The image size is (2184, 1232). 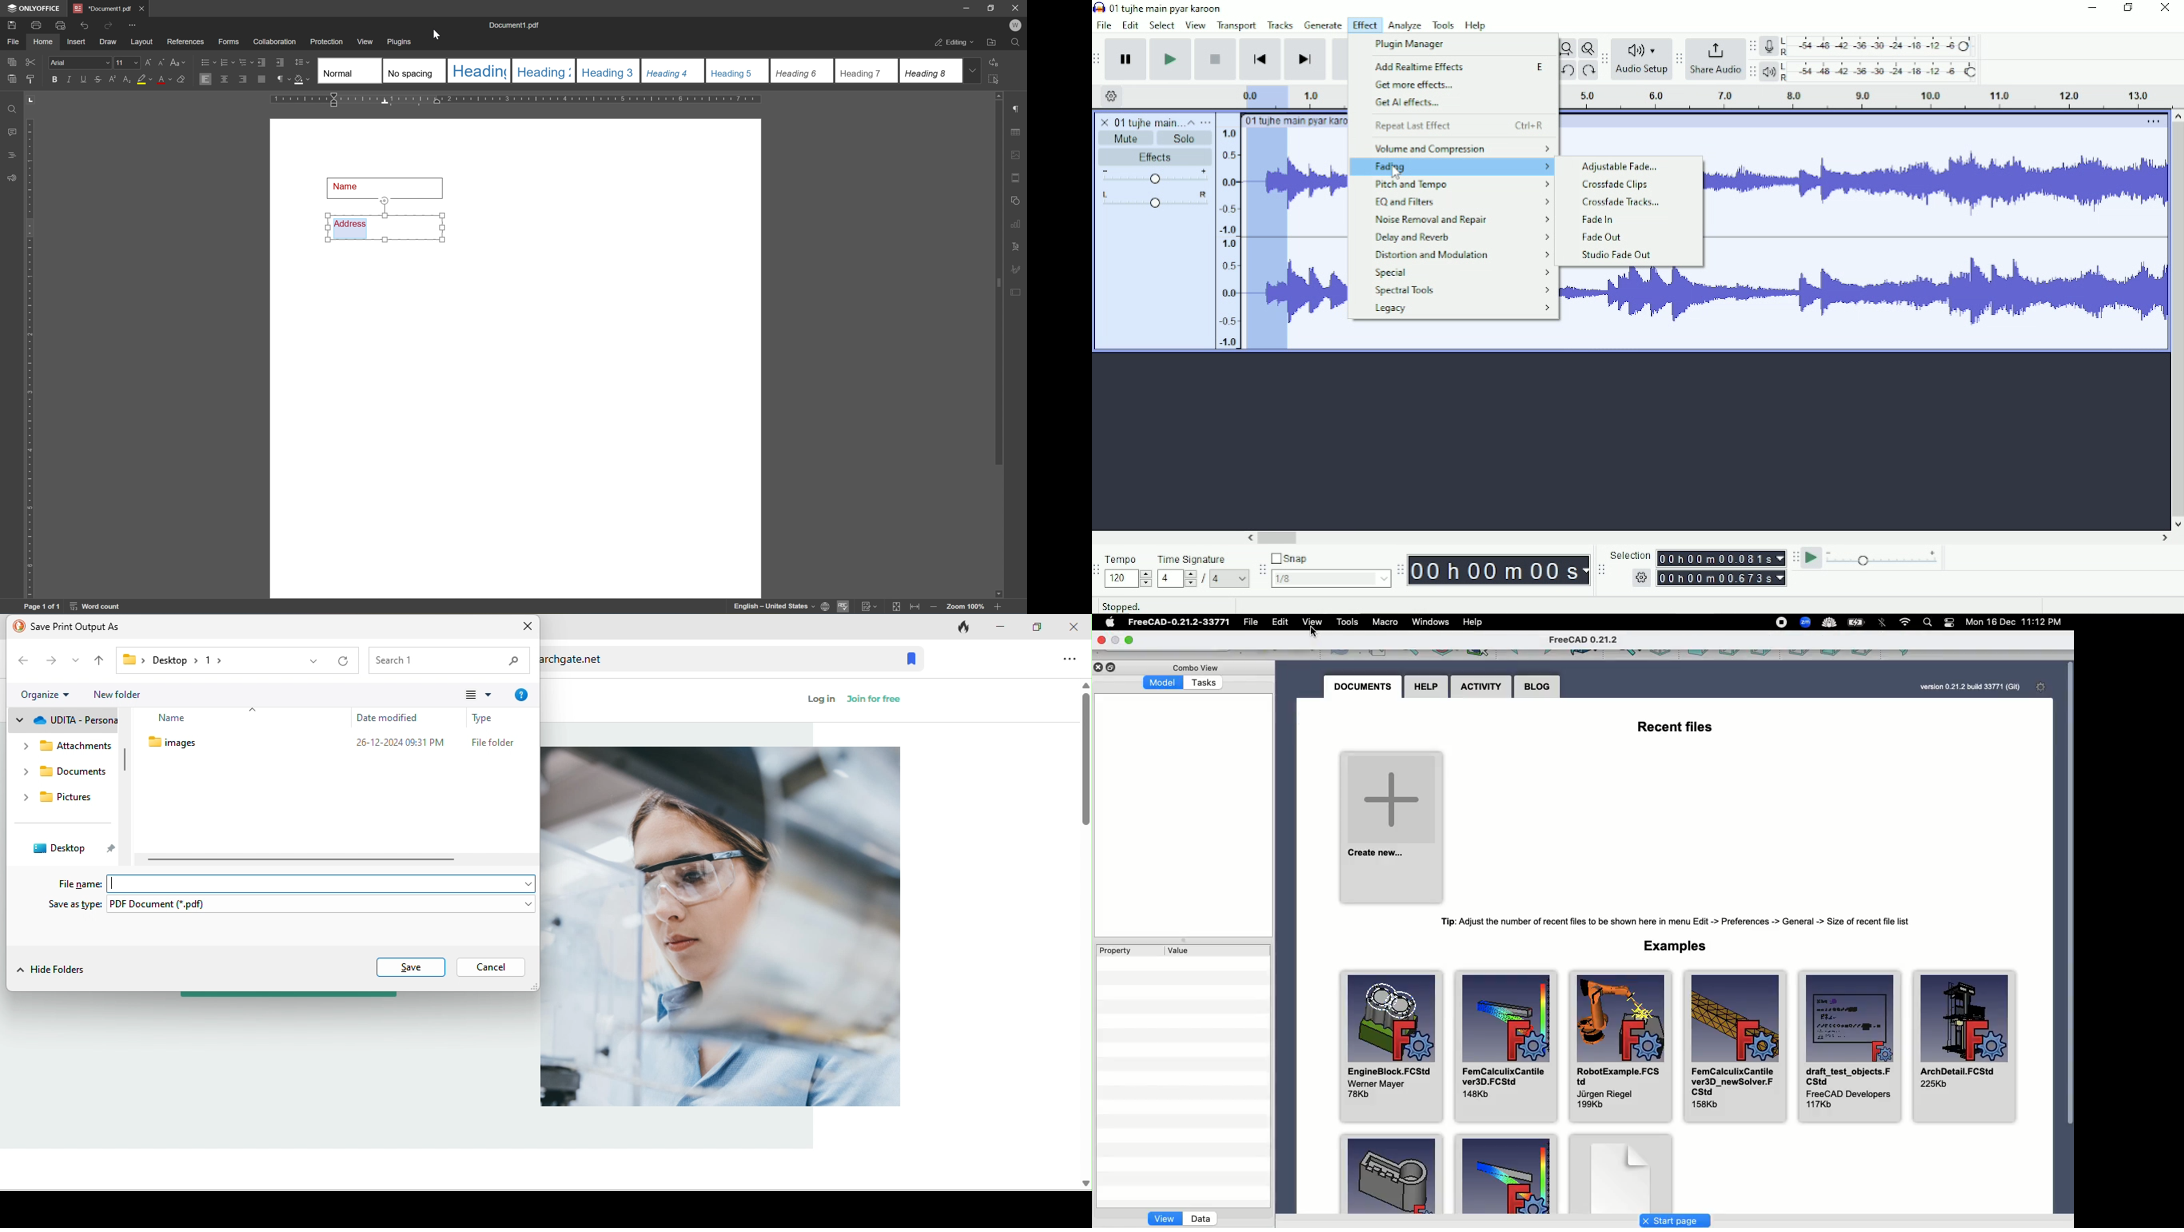 I want to click on Horizontal scrollbar, so click(x=1709, y=539).